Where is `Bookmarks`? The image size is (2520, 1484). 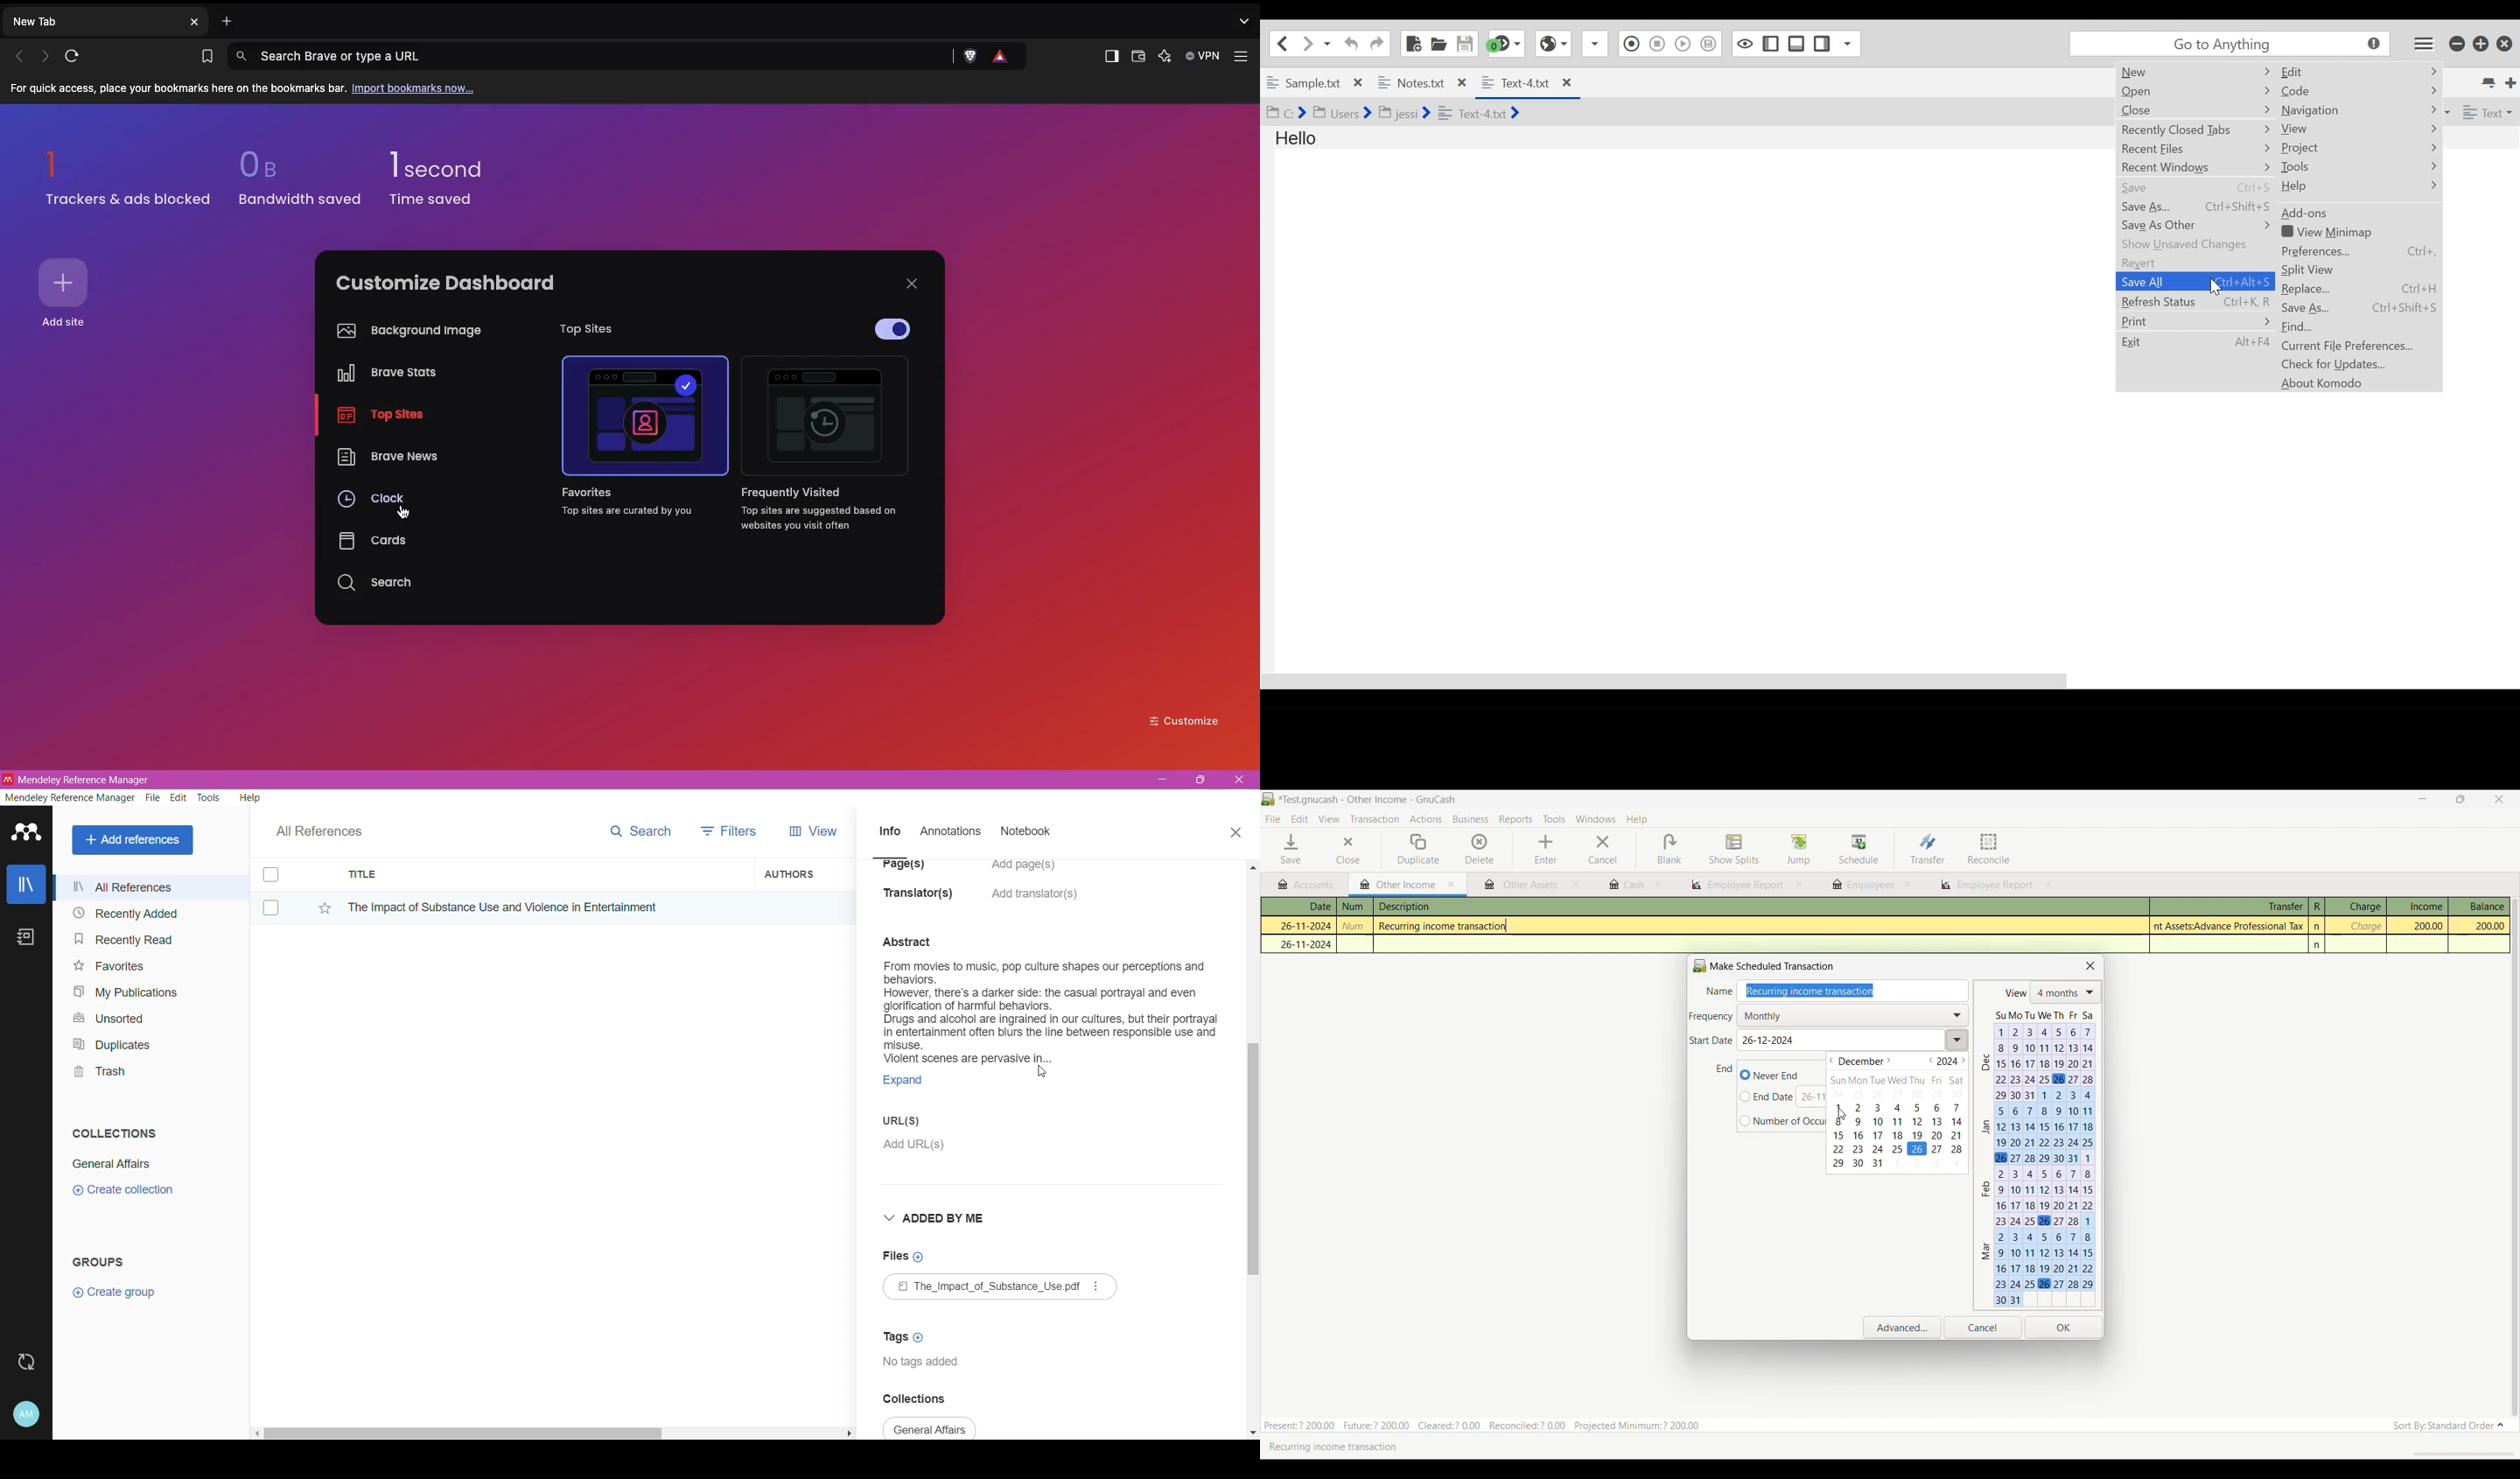 Bookmarks is located at coordinates (203, 57).